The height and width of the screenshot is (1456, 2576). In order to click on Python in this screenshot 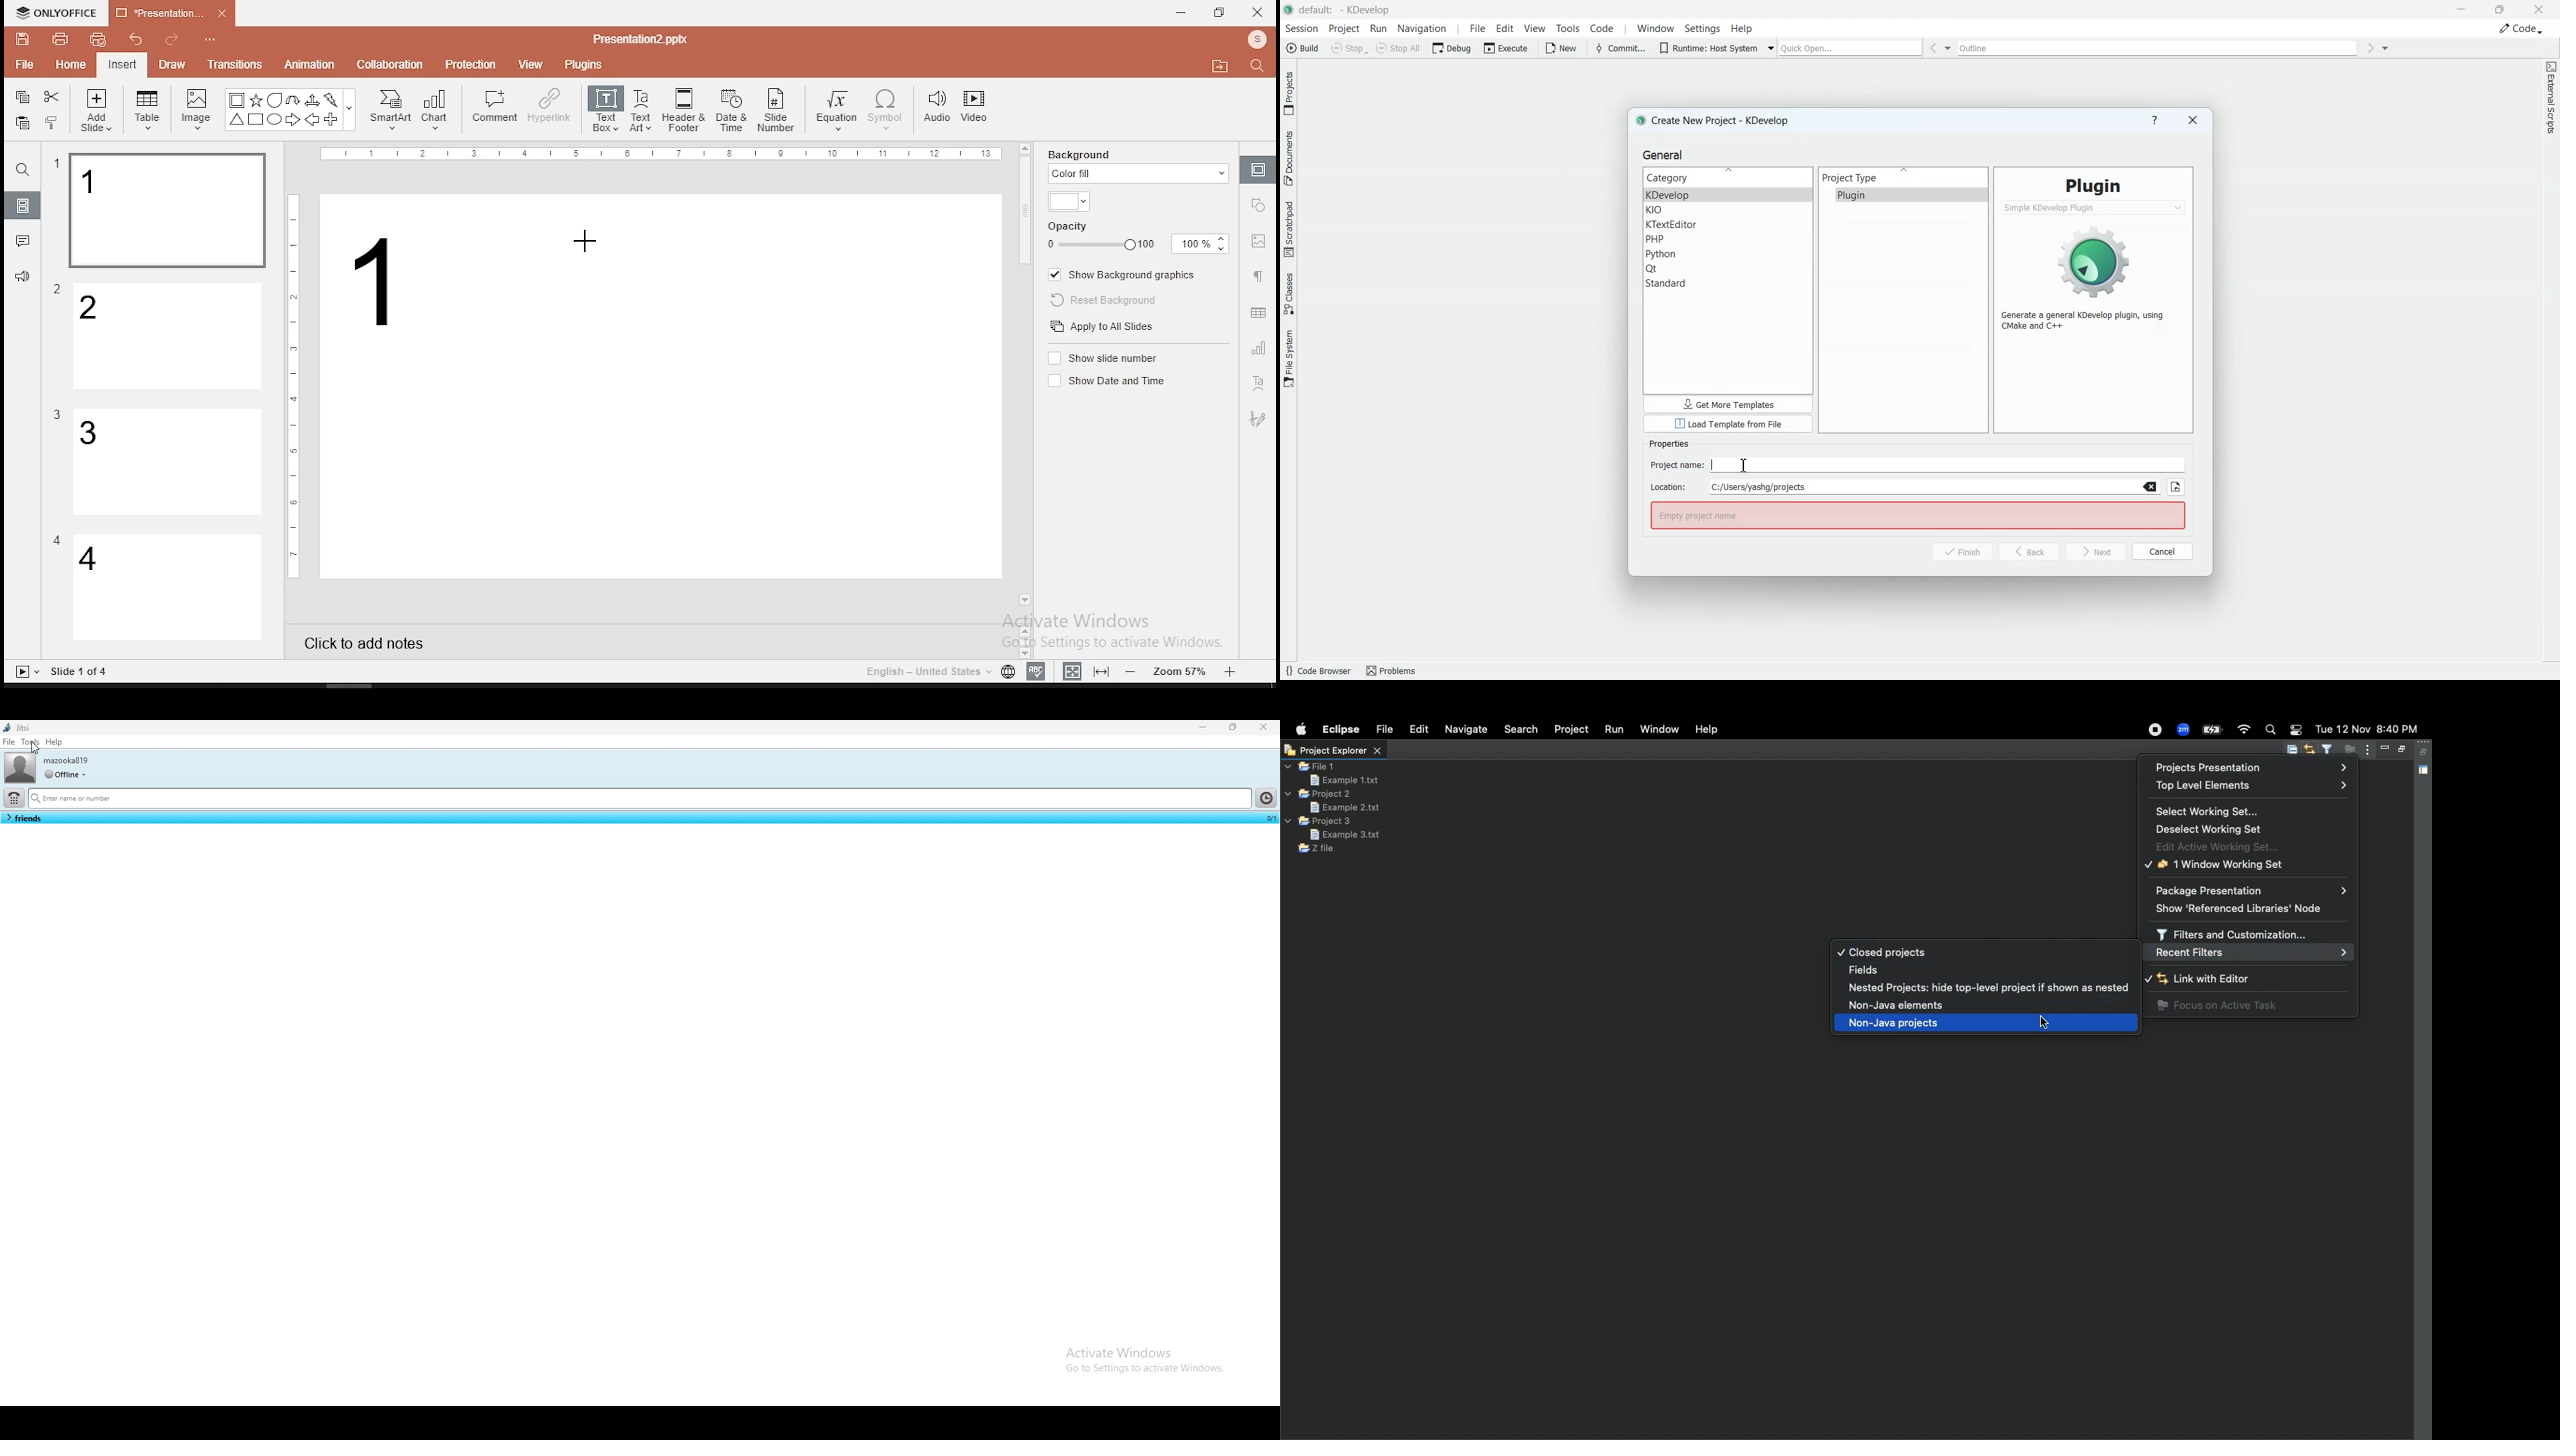, I will do `click(1729, 254)`.